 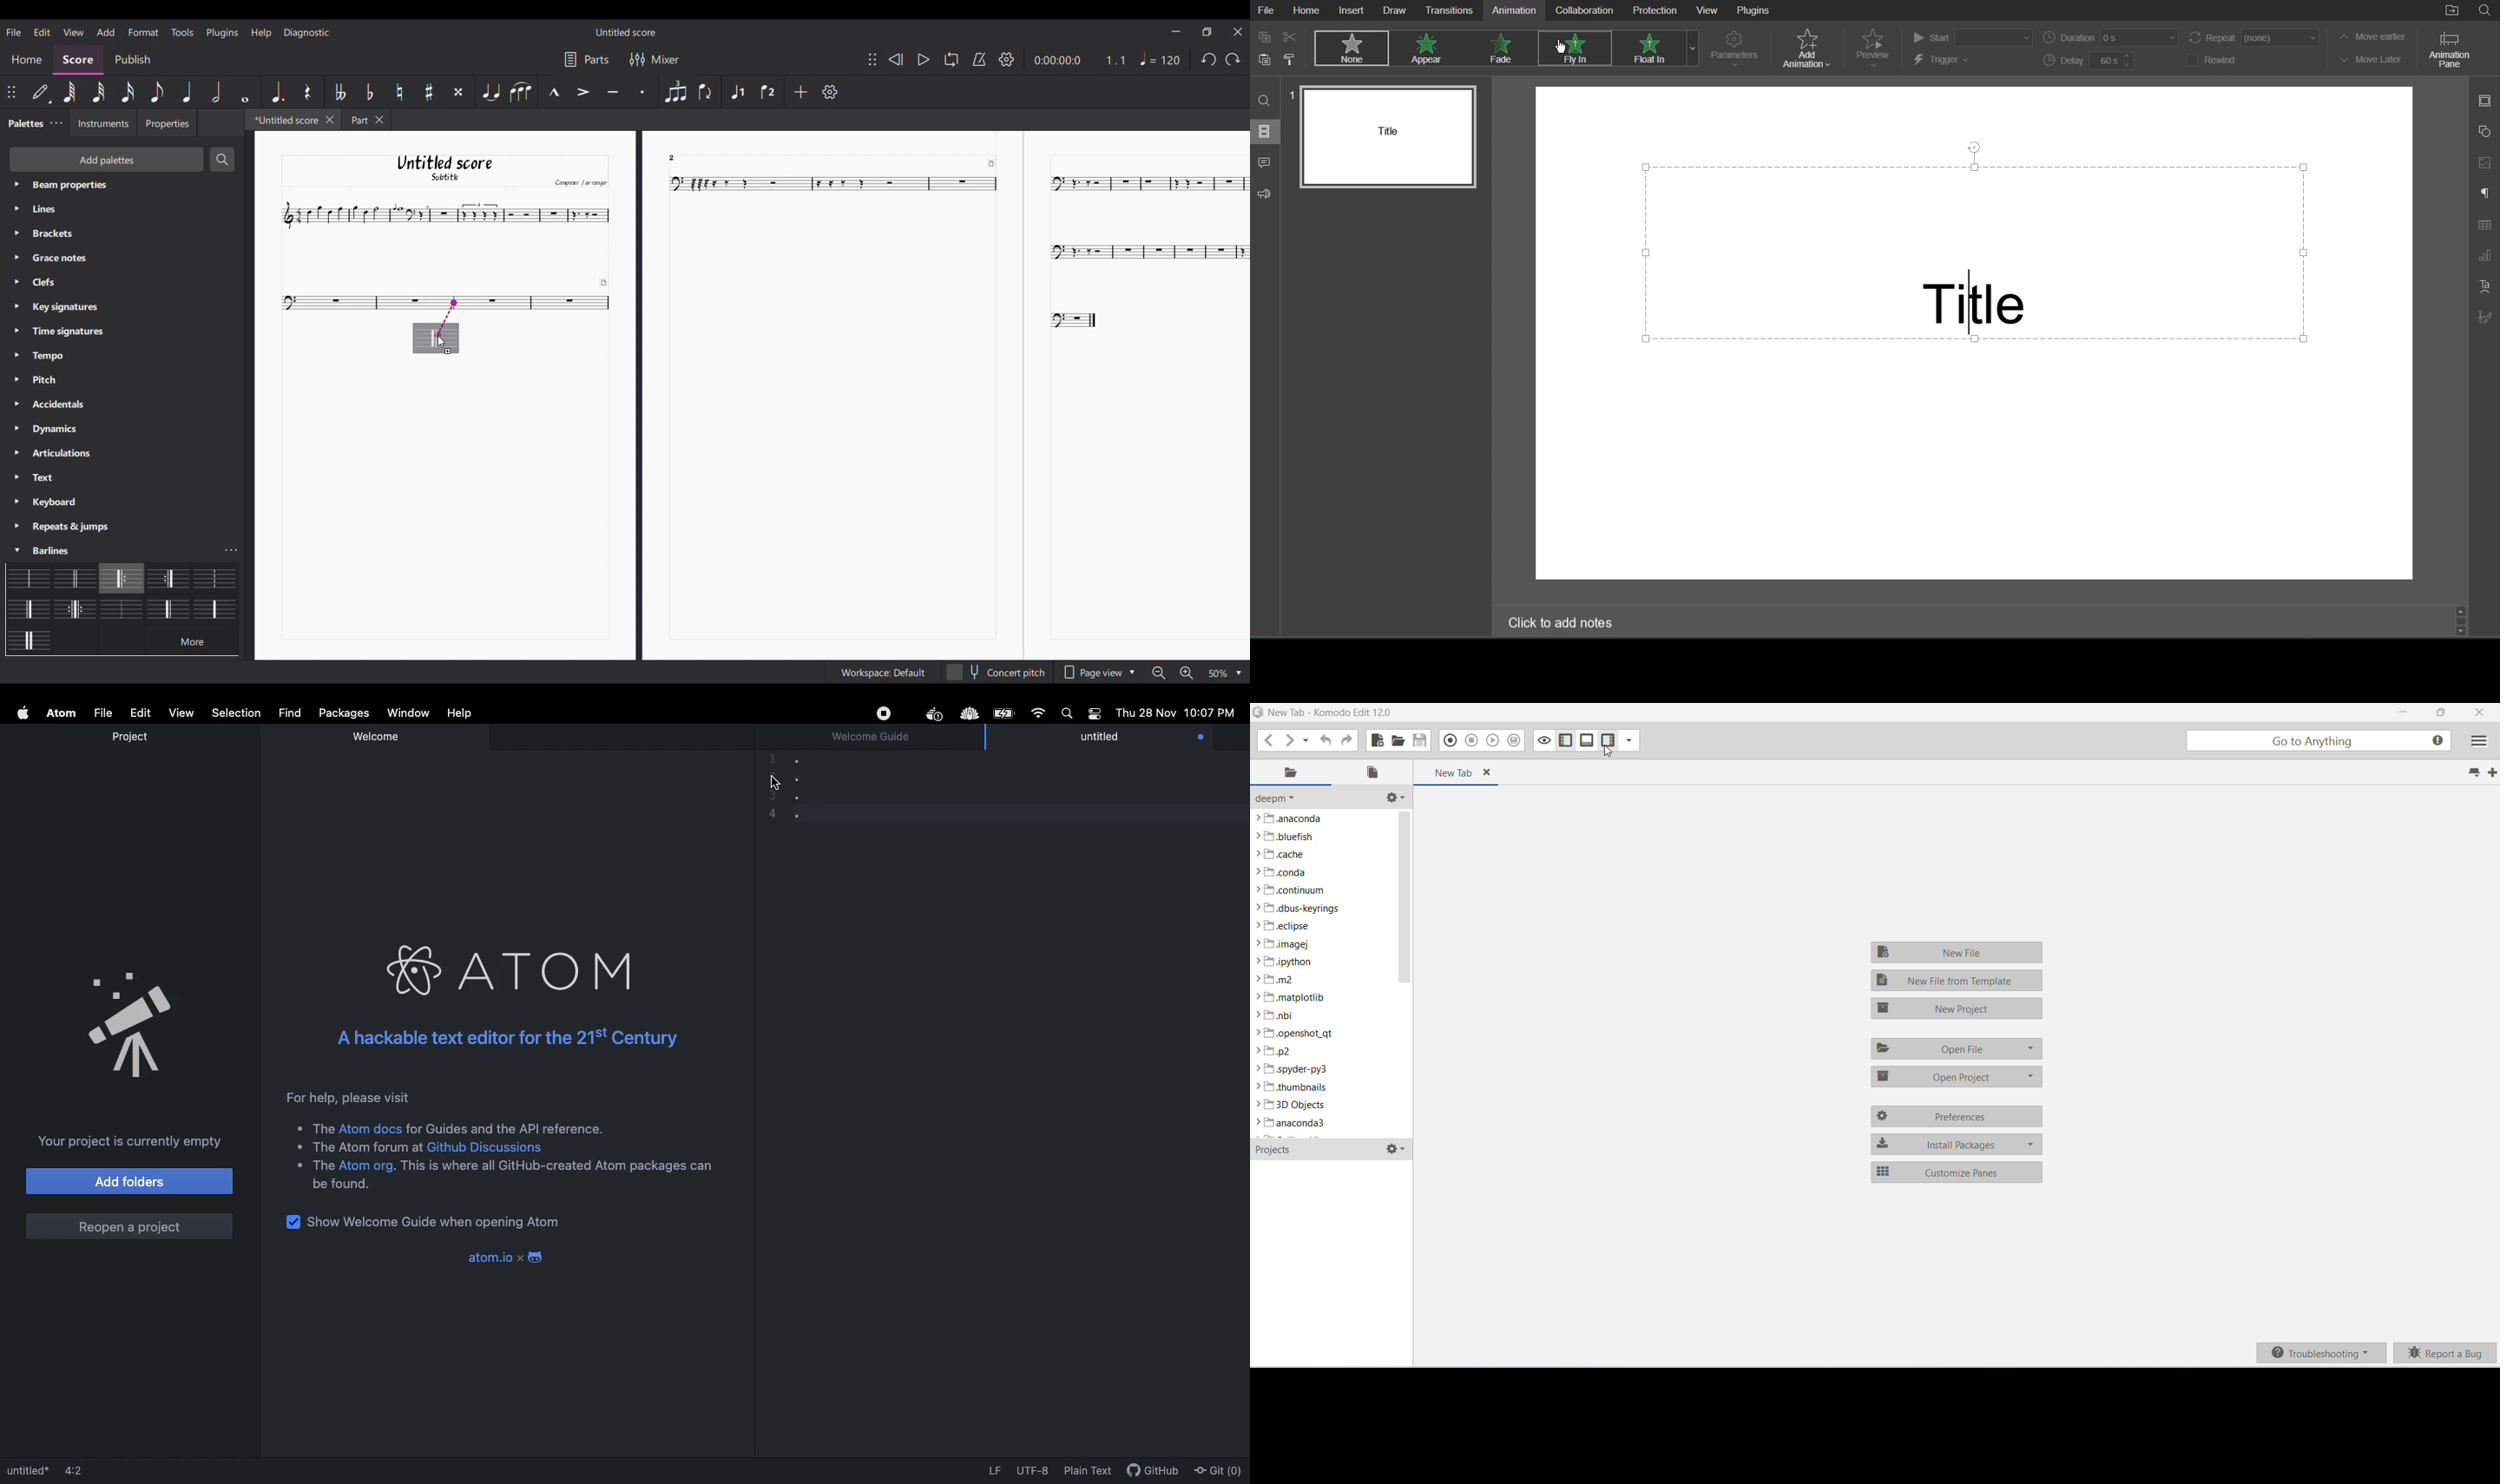 What do you see at coordinates (1873, 48) in the screenshot?
I see `Preview` at bounding box center [1873, 48].